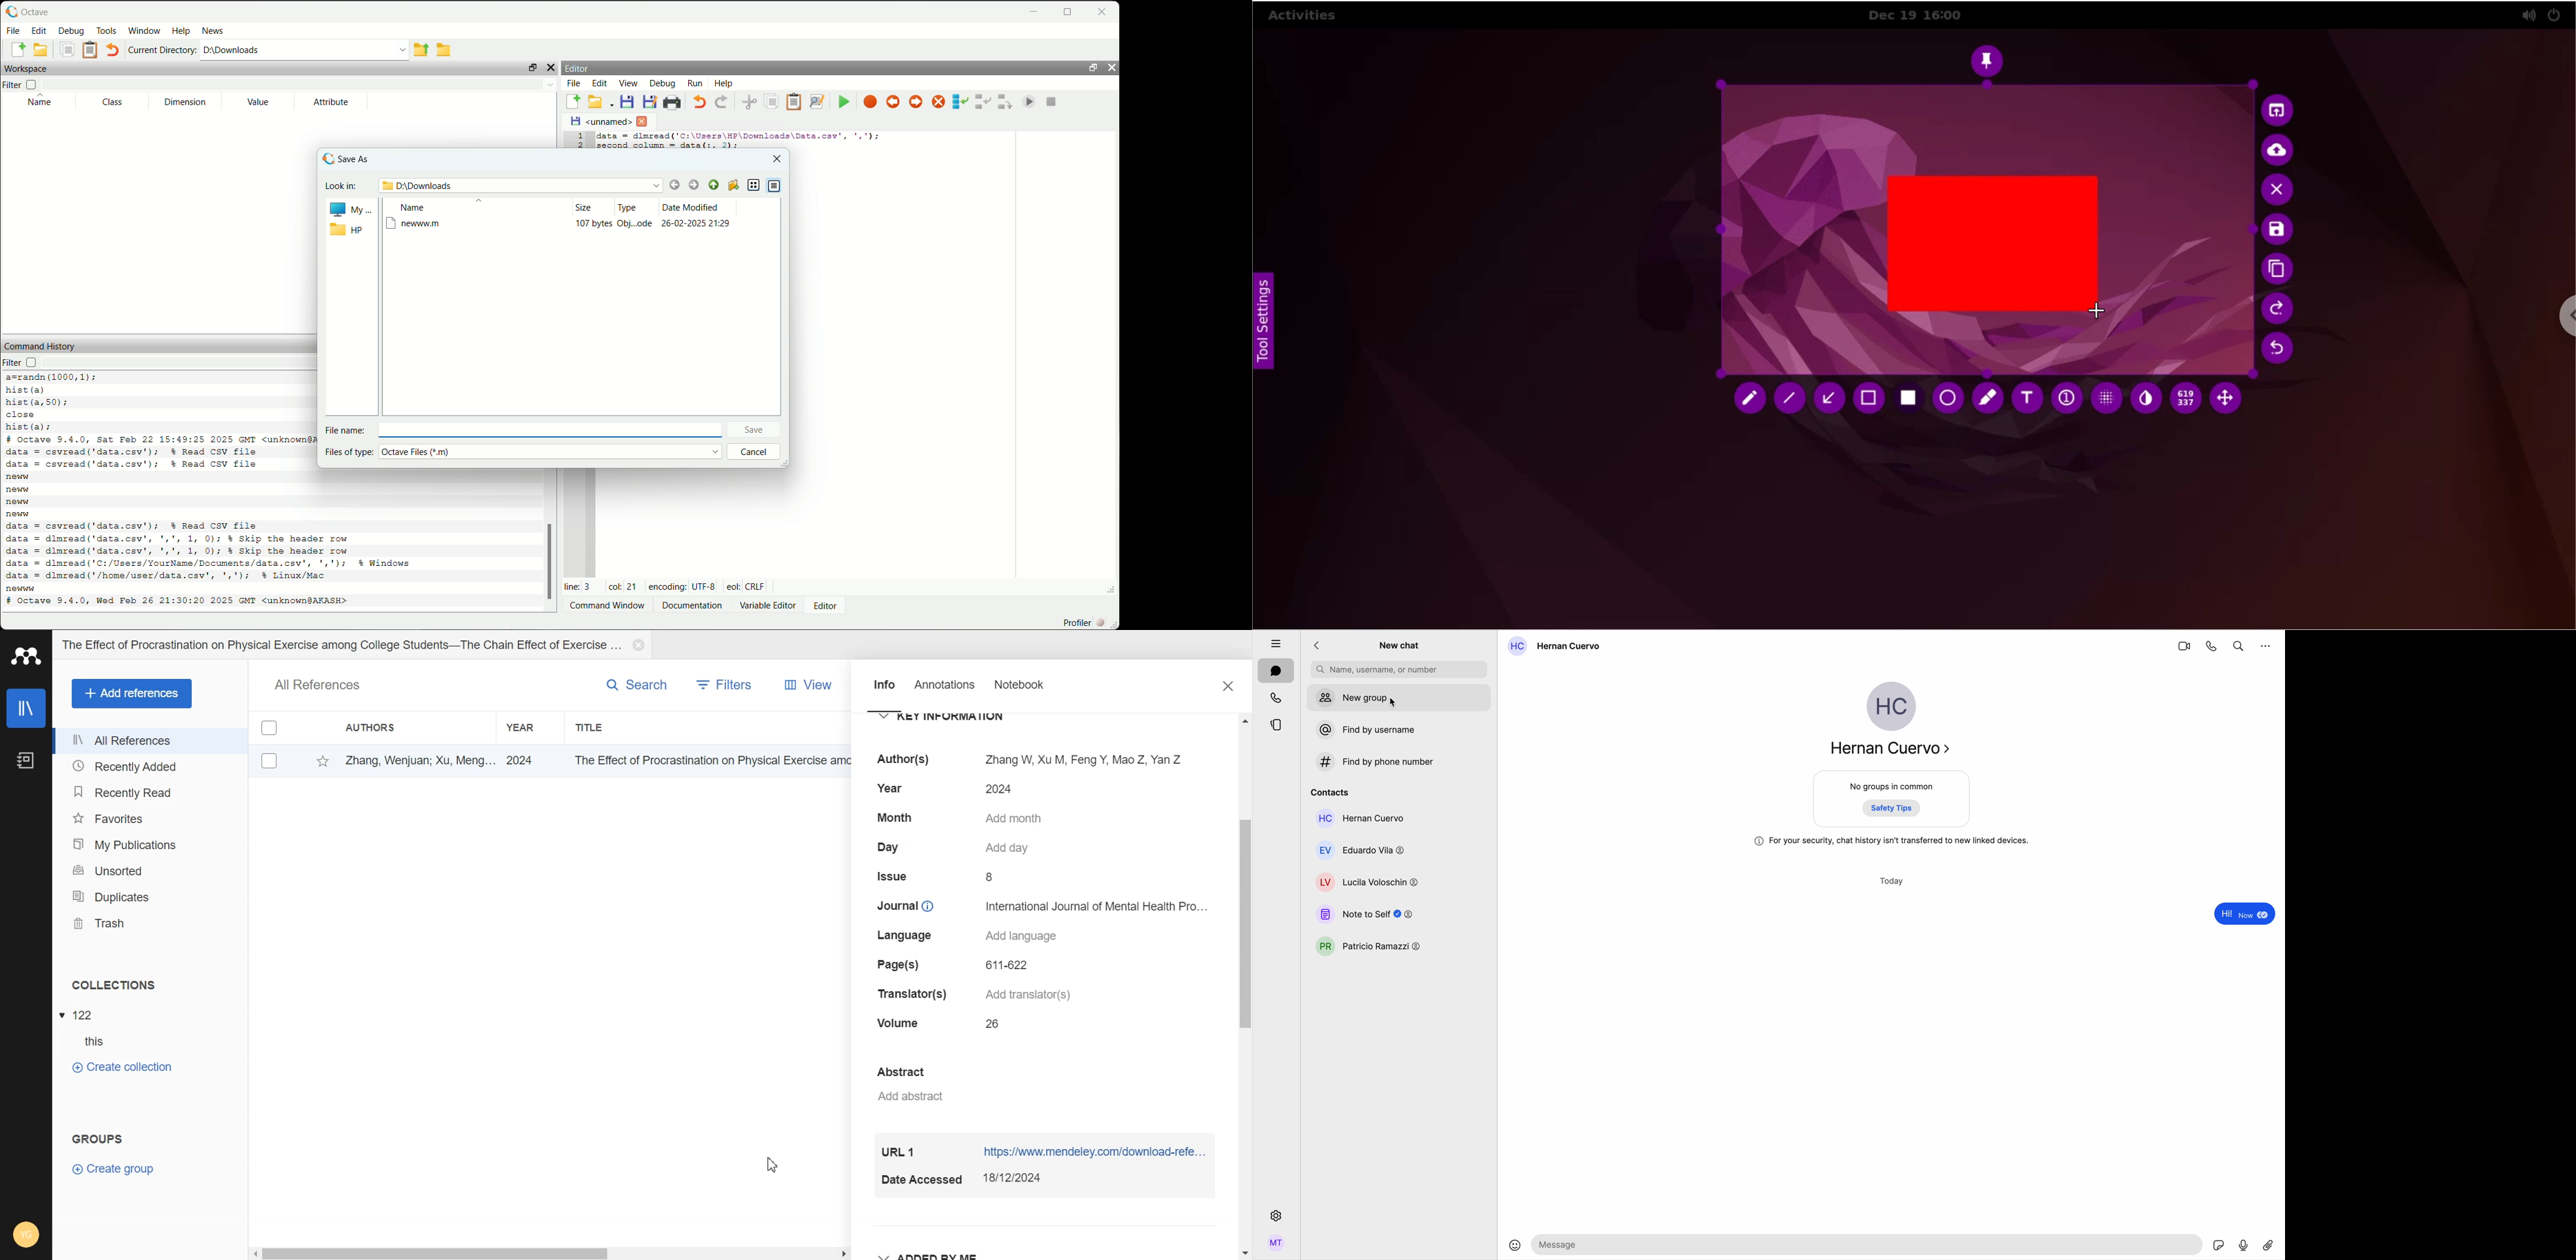  What do you see at coordinates (575, 585) in the screenshot?
I see `line: 3` at bounding box center [575, 585].